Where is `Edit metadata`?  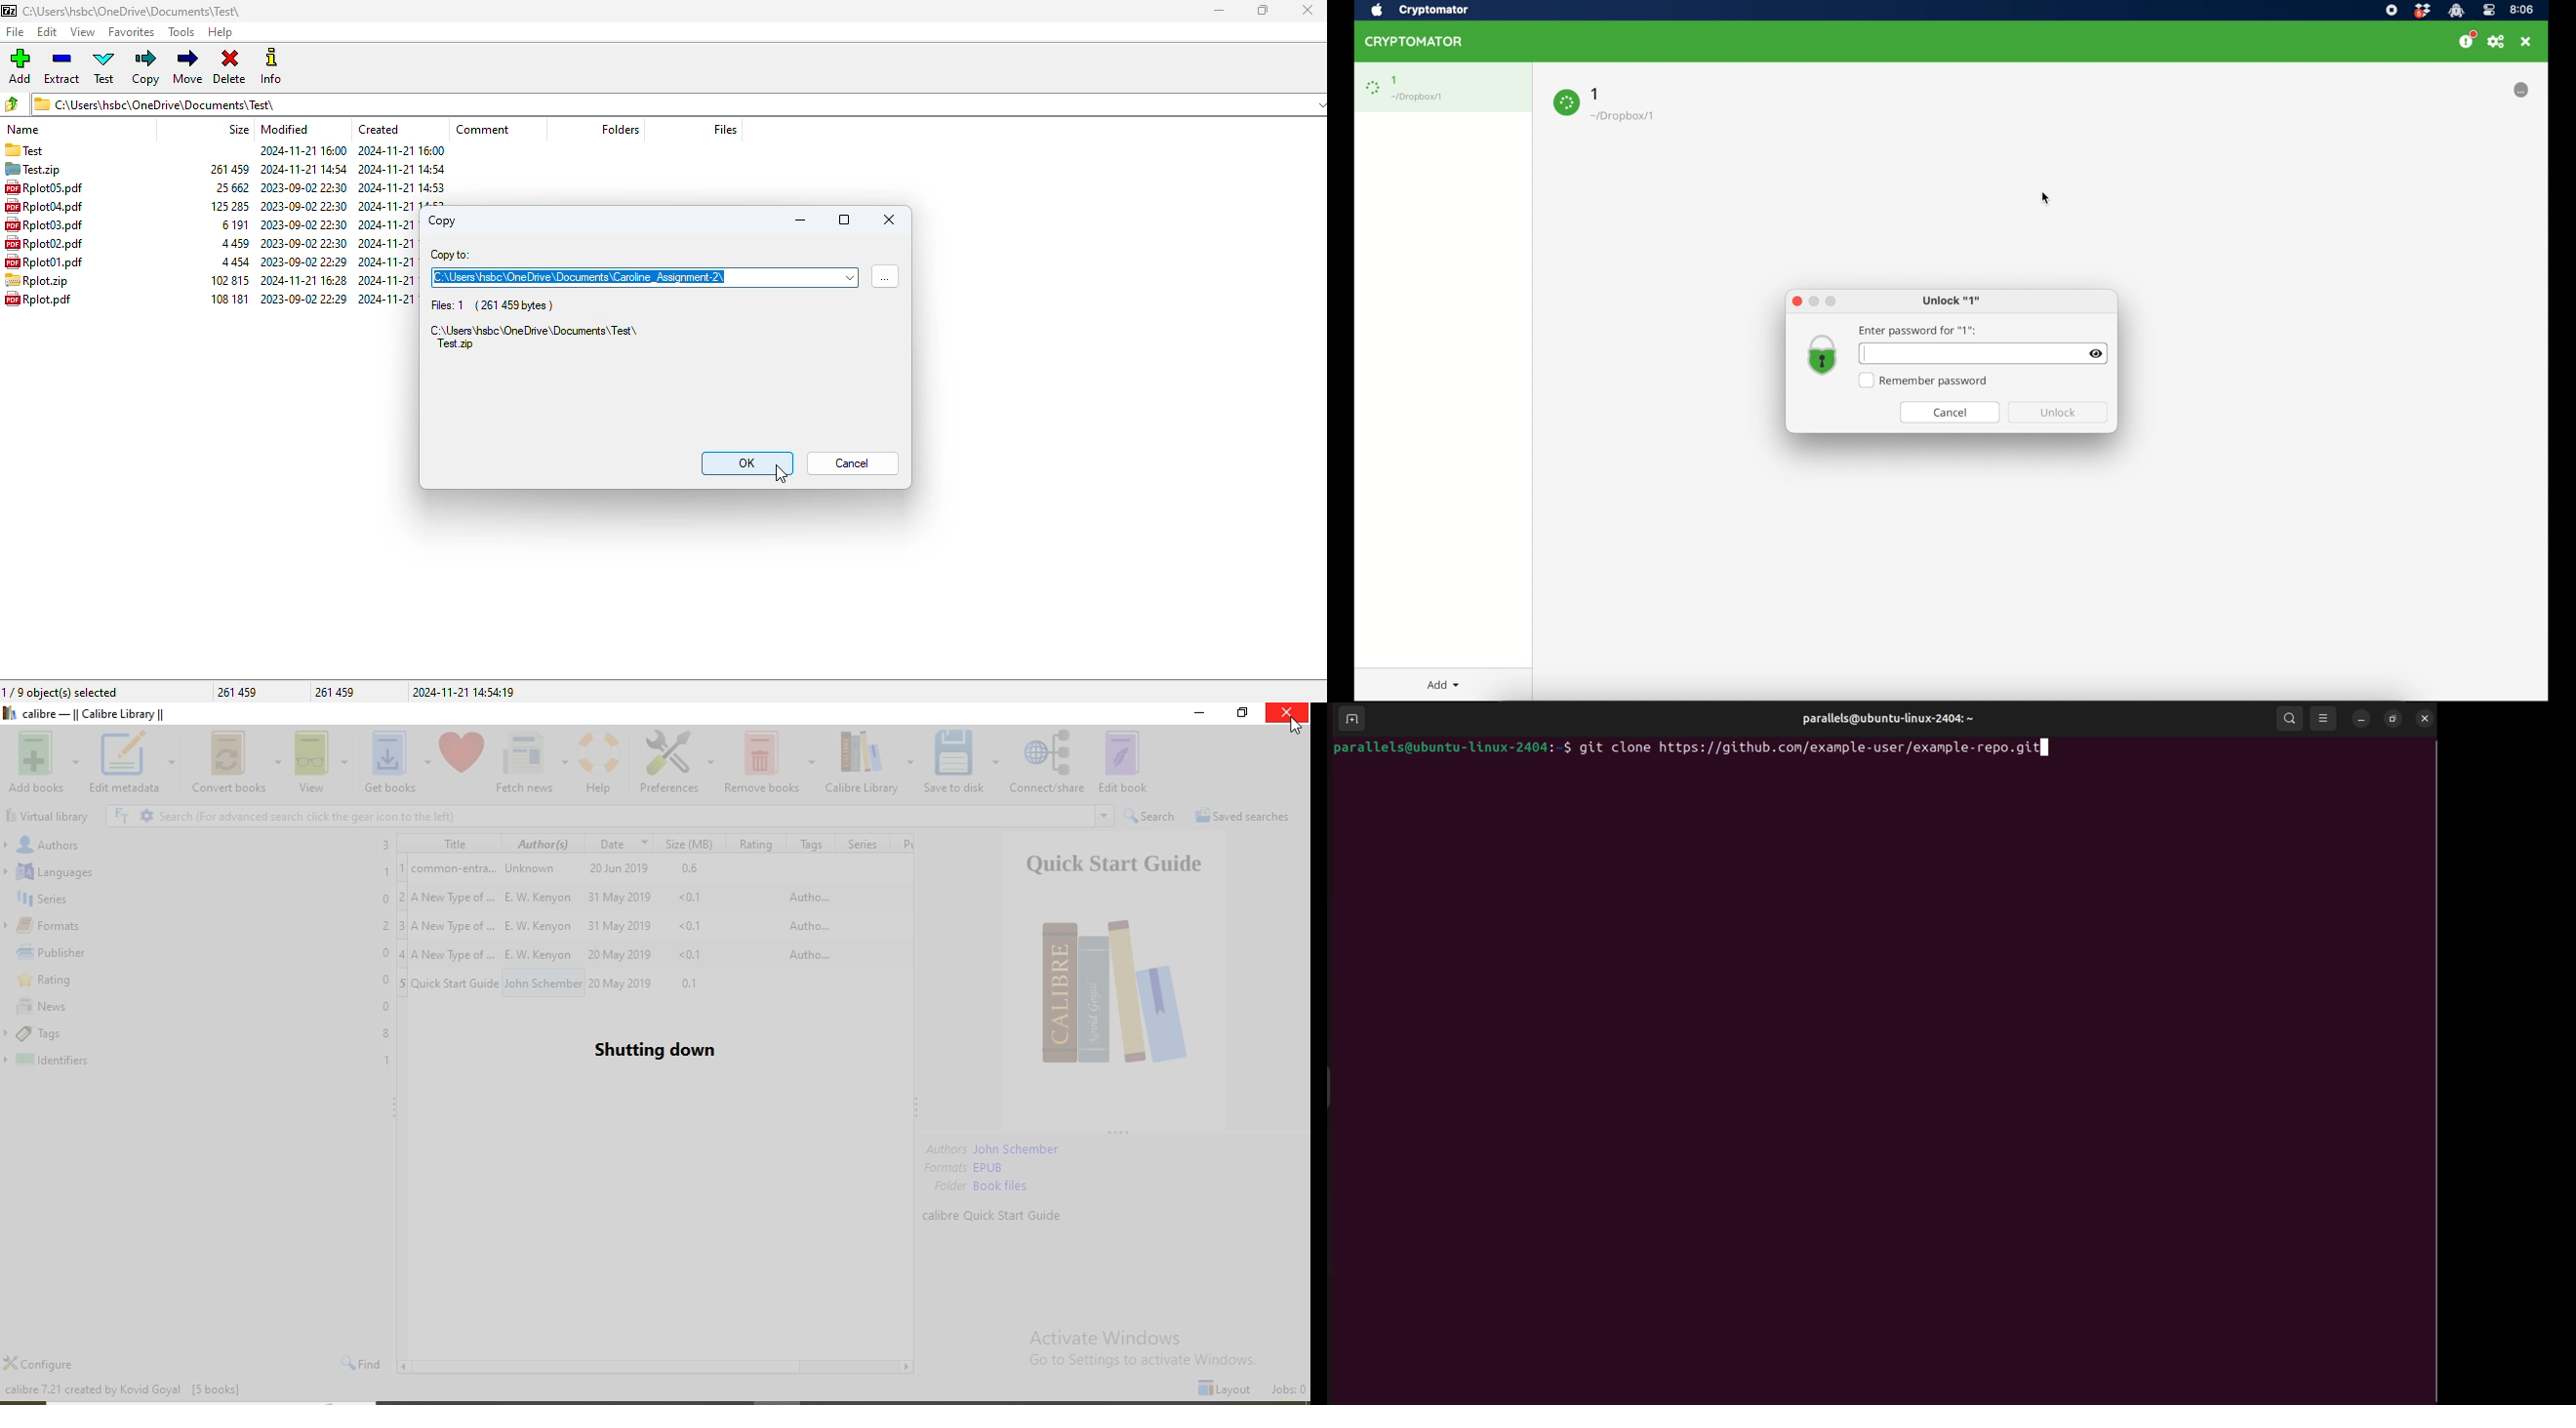 Edit metadata is located at coordinates (133, 763).